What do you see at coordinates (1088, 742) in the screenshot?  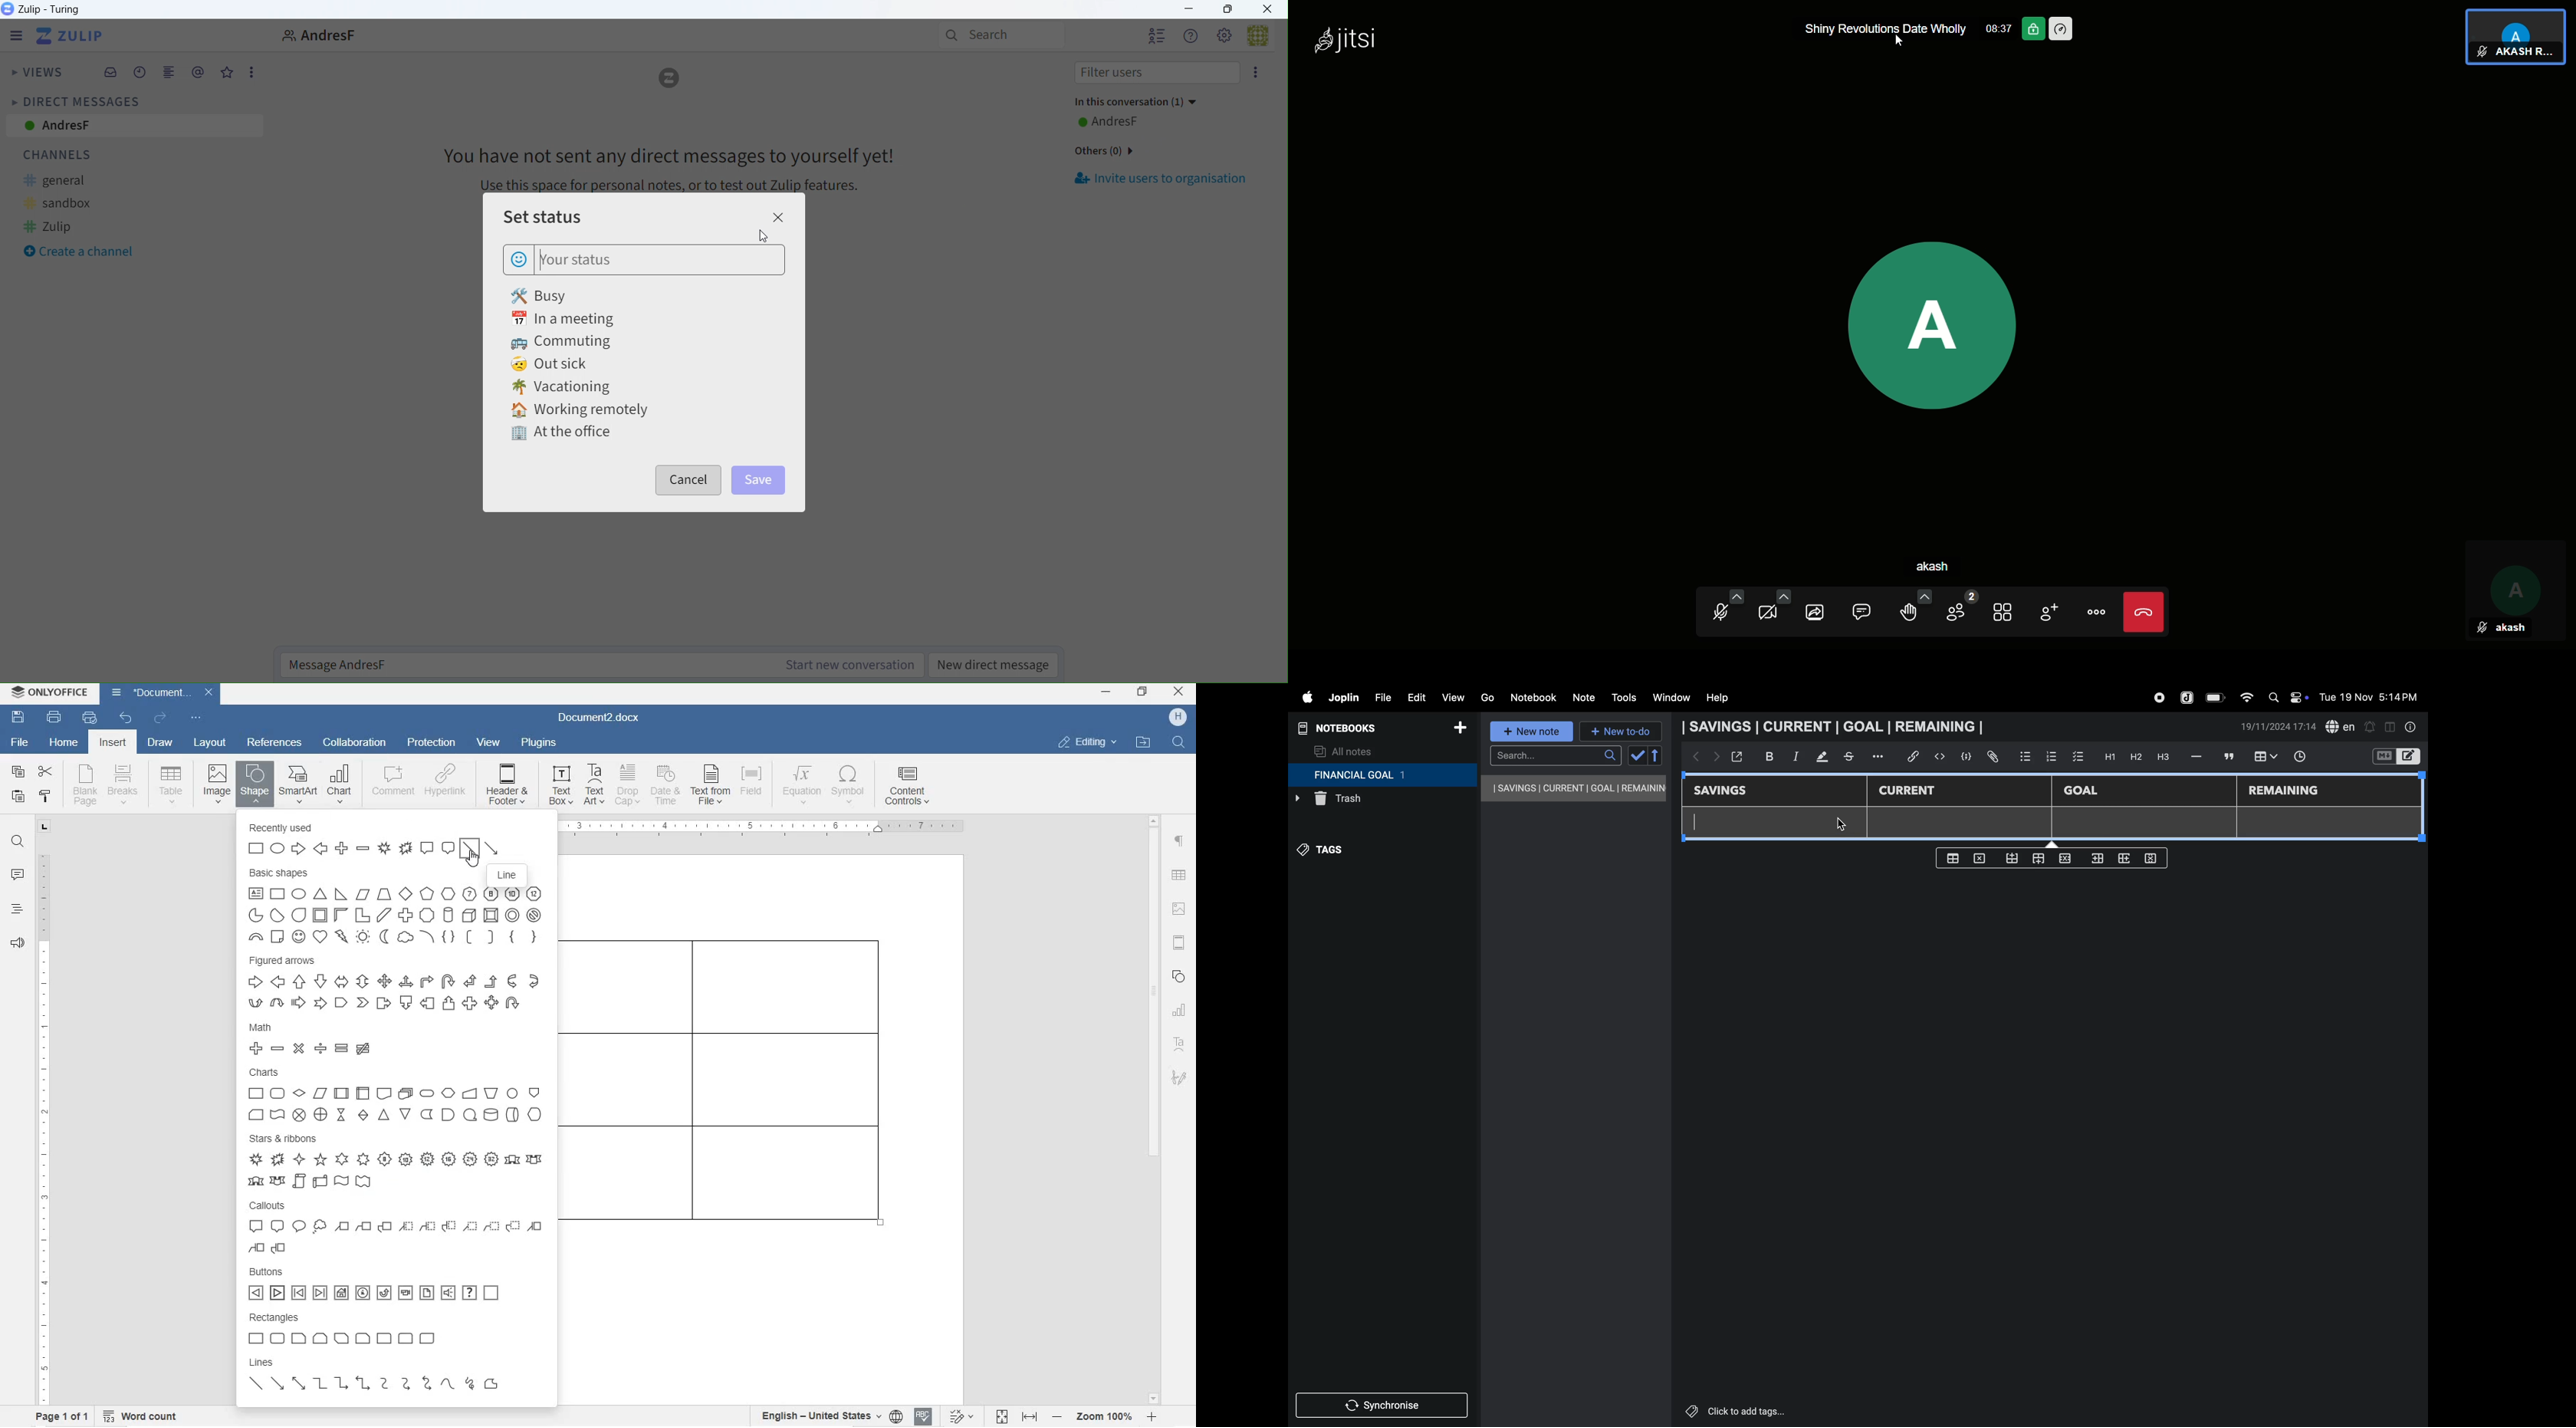 I see `EDITING` at bounding box center [1088, 742].